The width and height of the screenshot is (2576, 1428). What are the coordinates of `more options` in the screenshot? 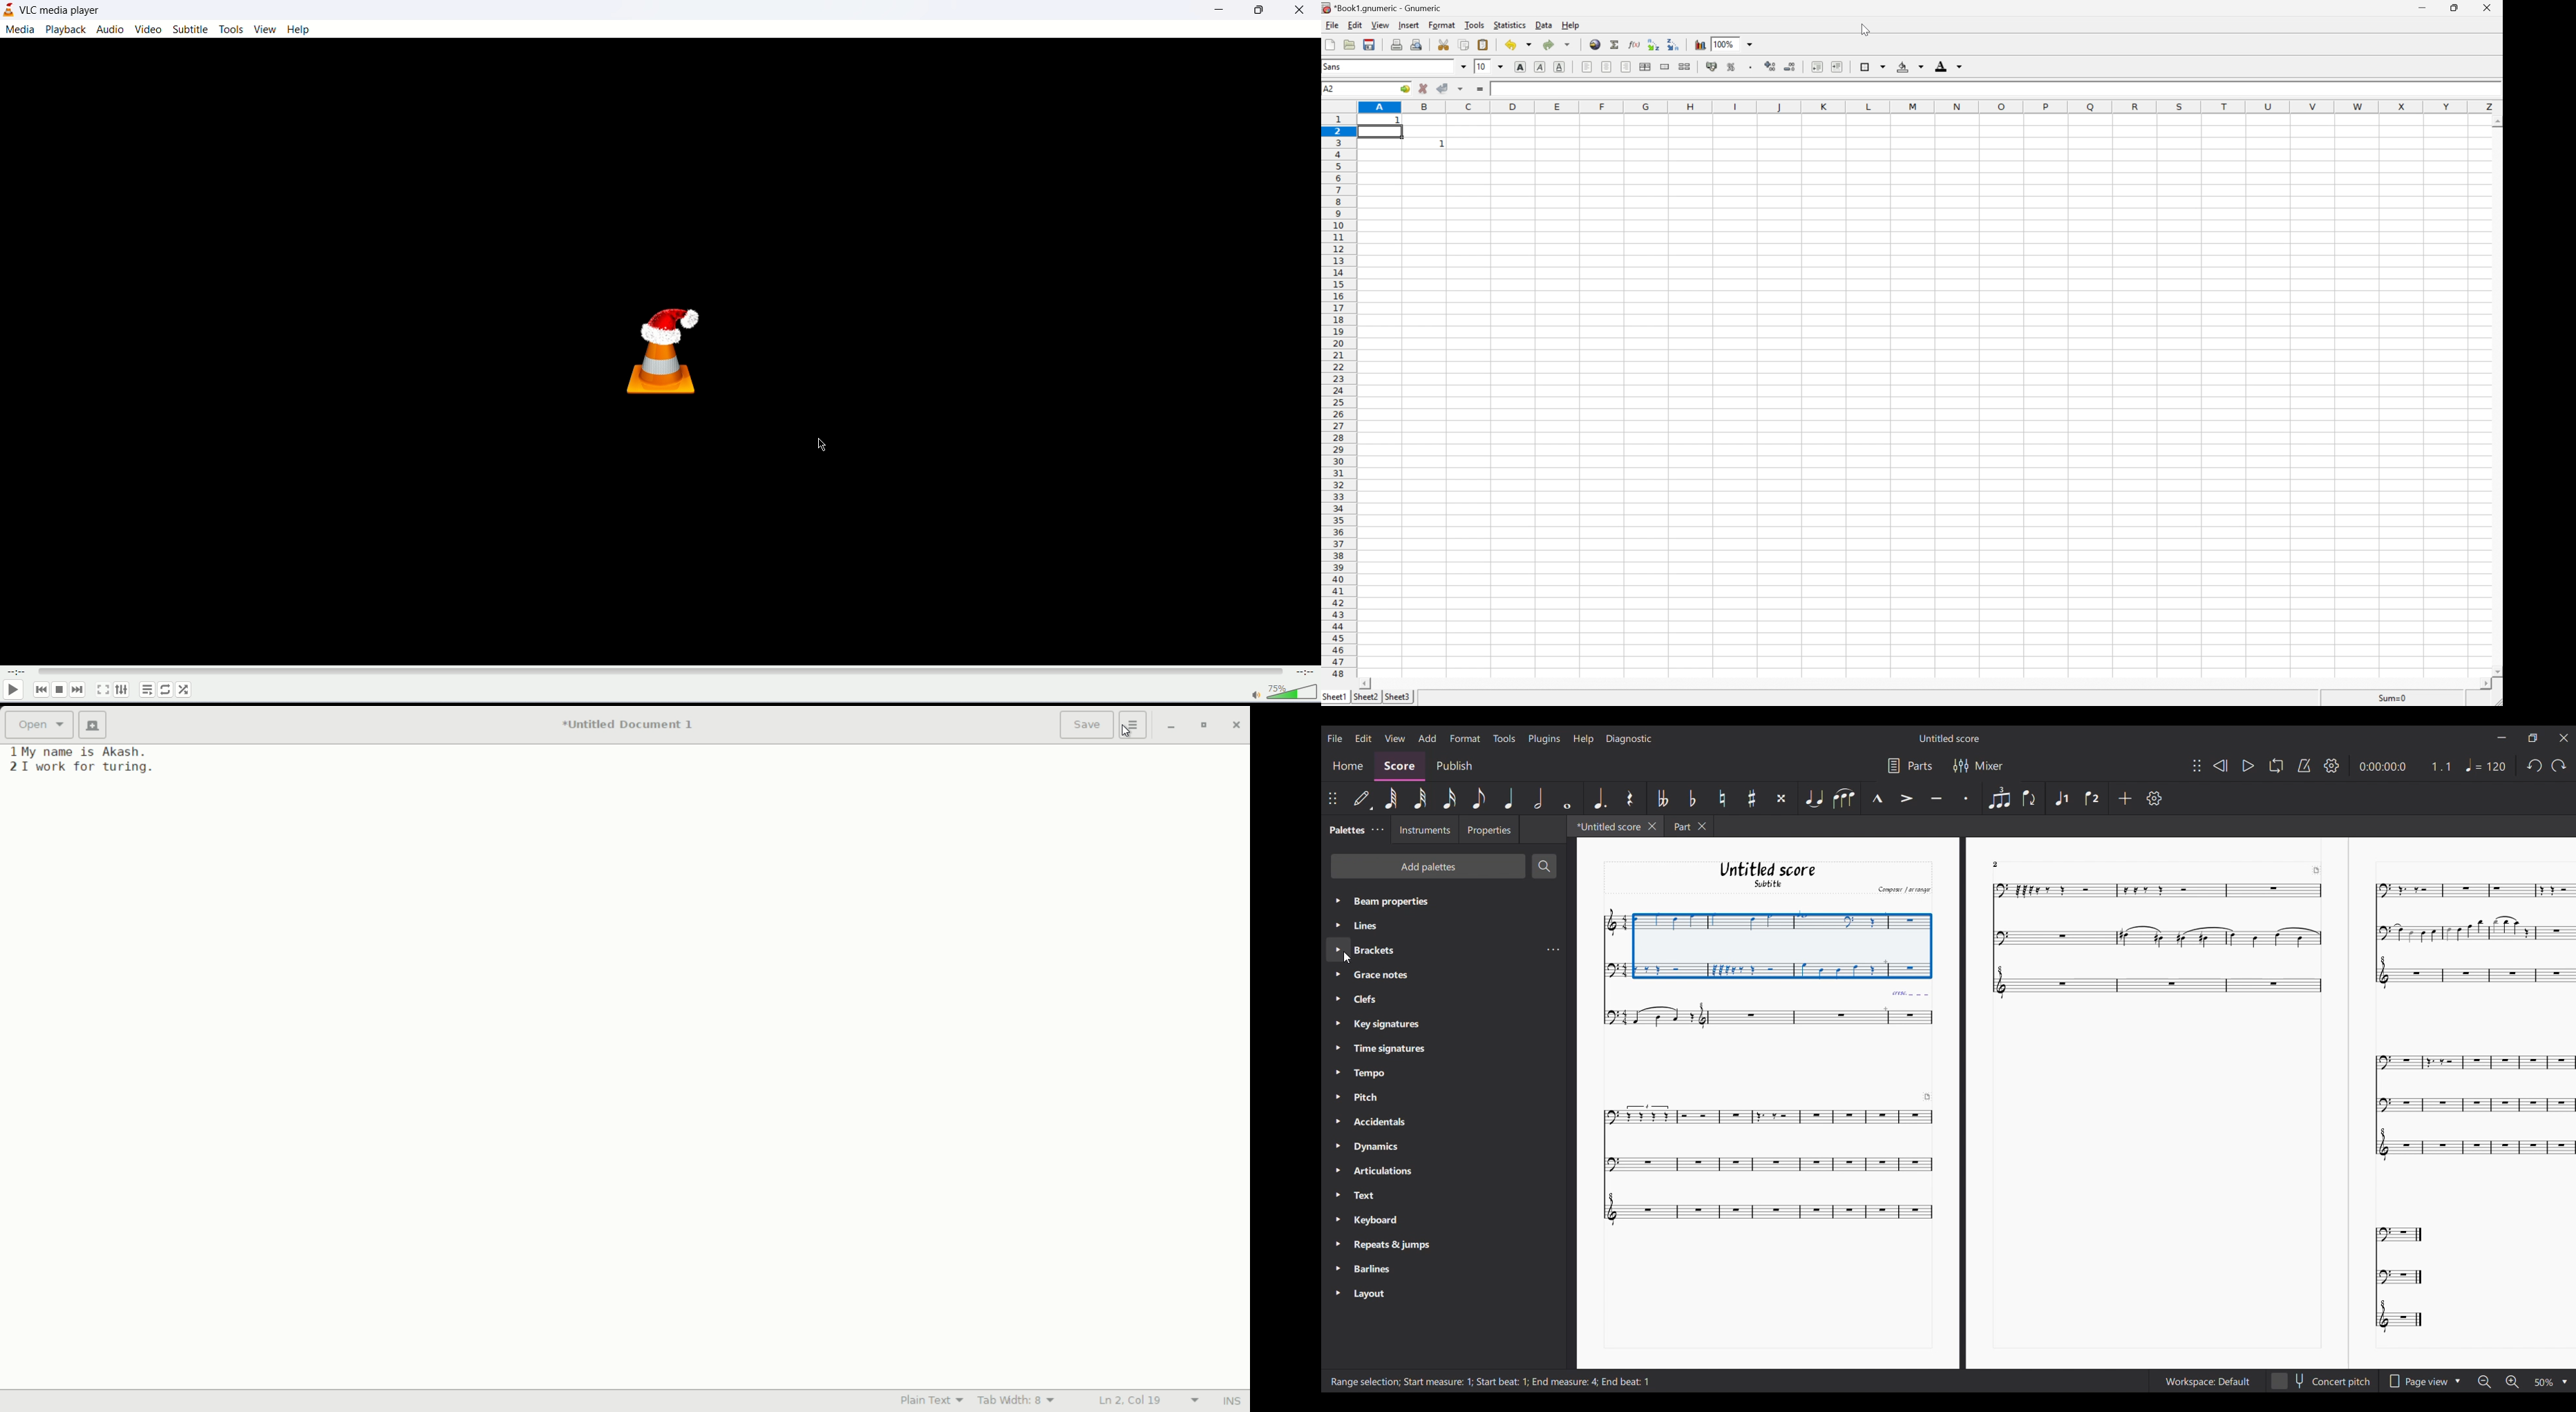 It's located at (1134, 725).